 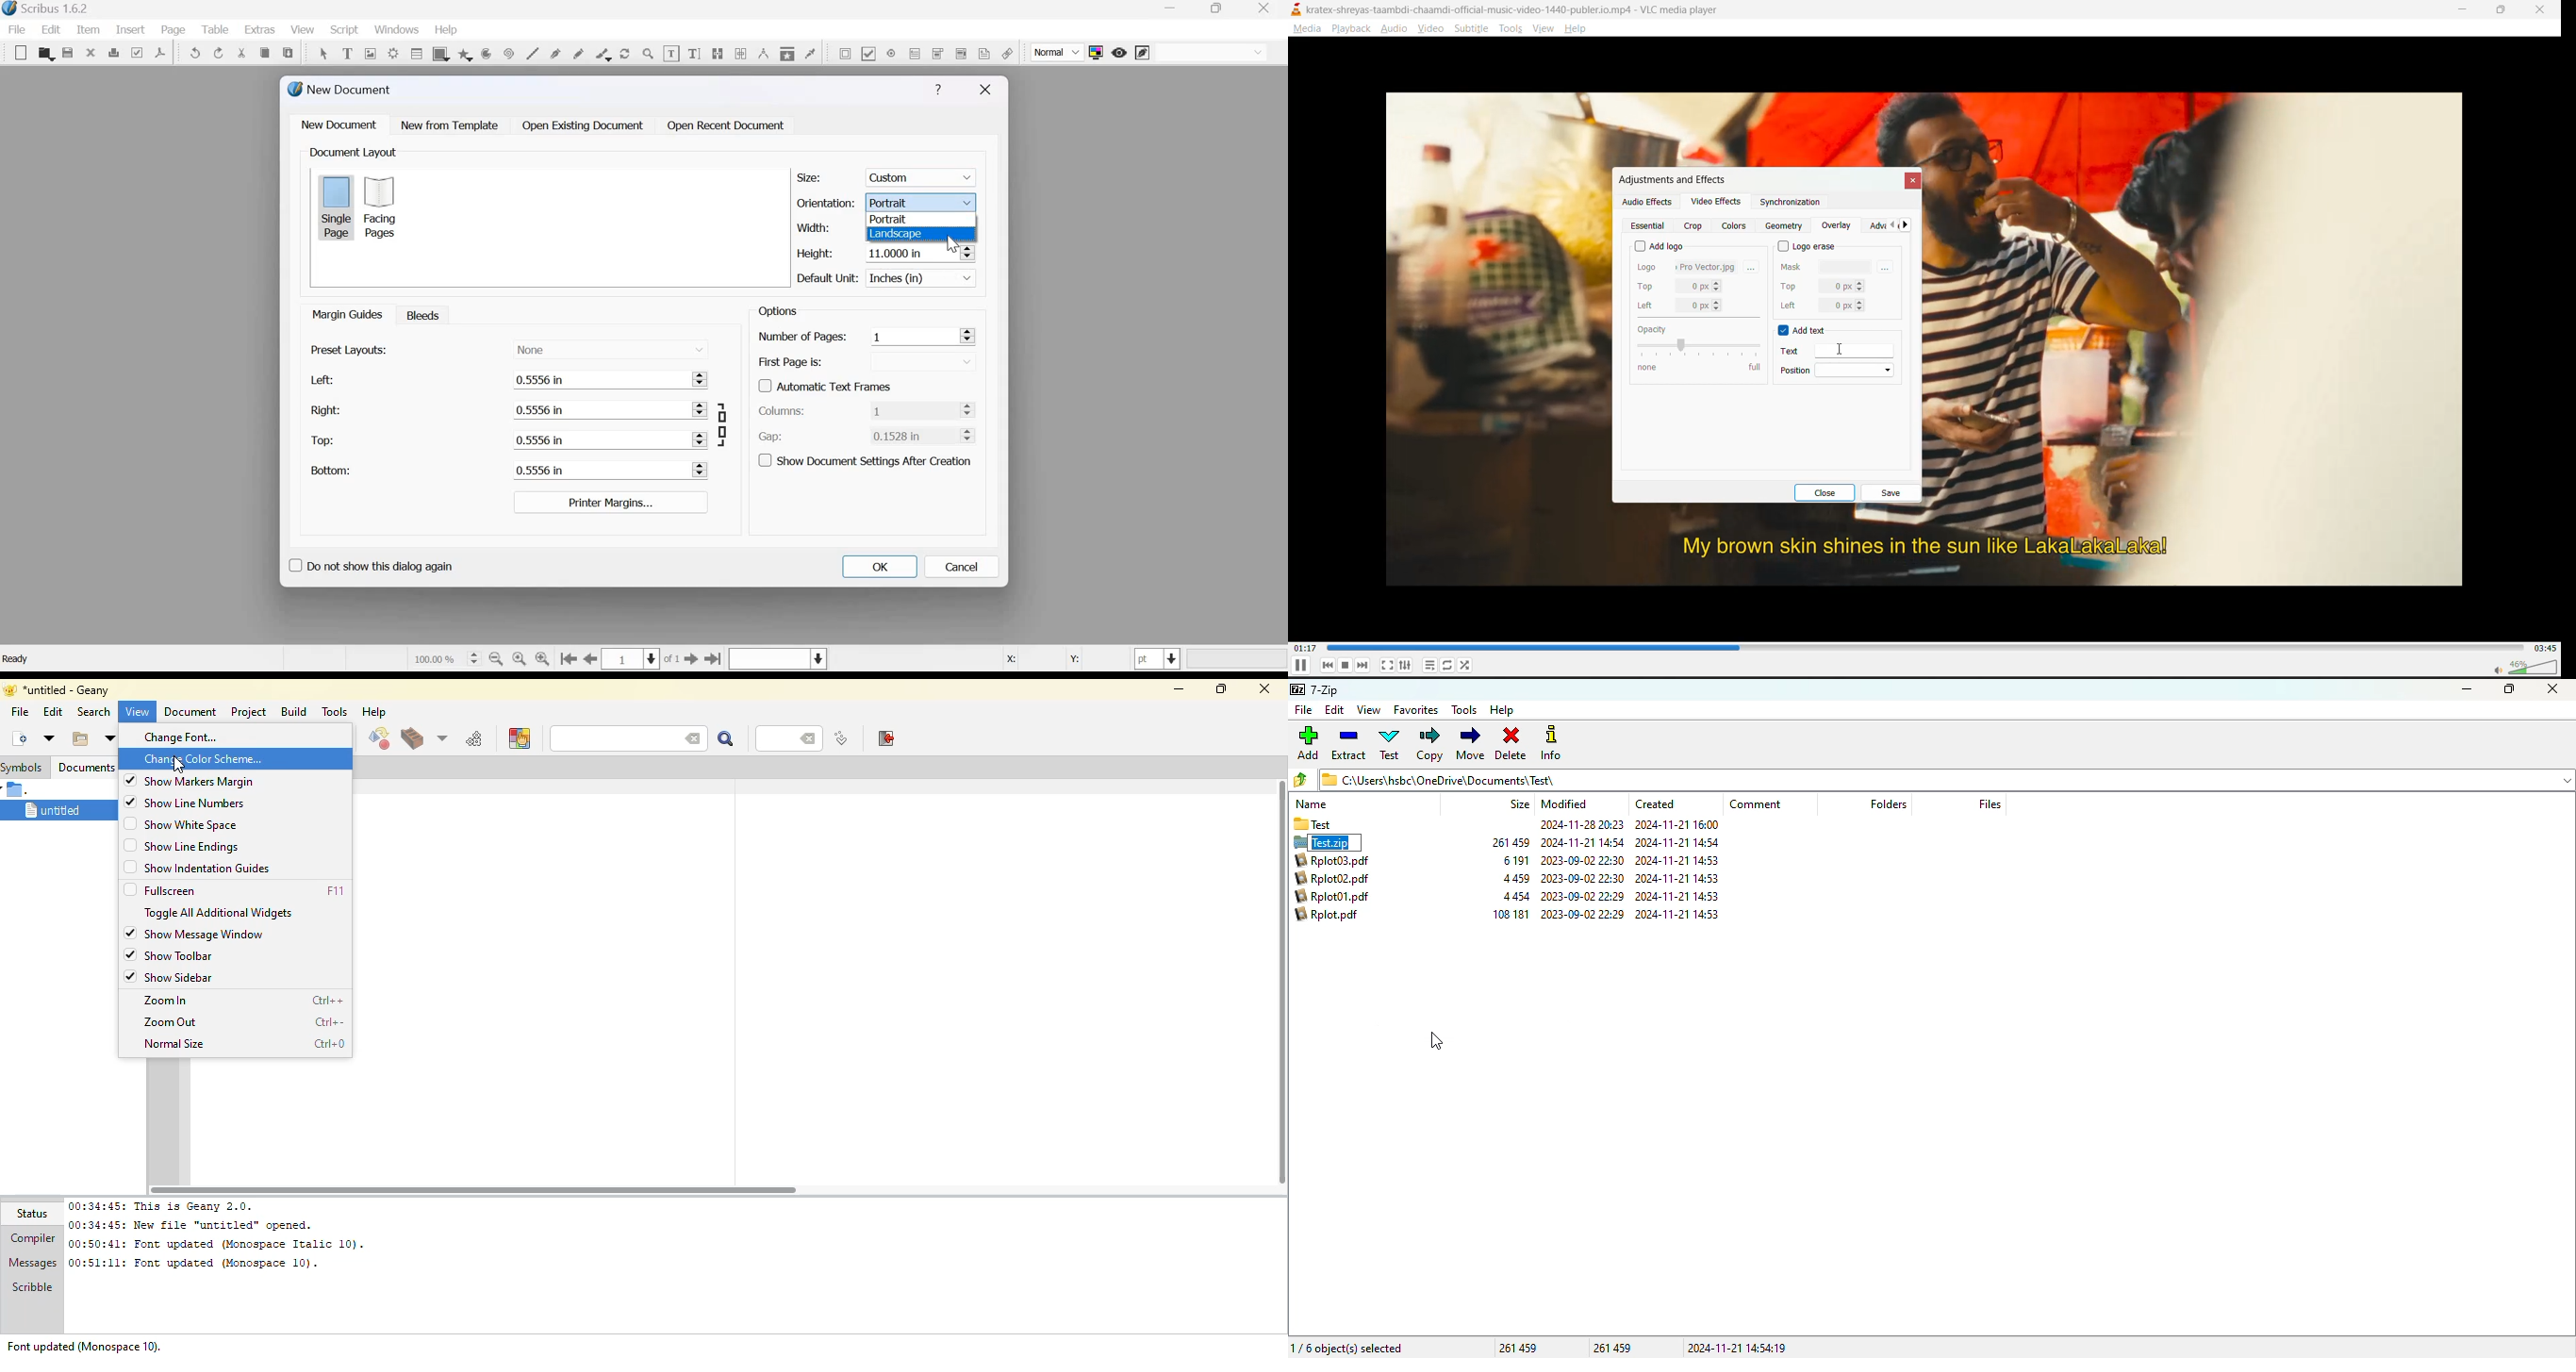 What do you see at coordinates (890, 219) in the screenshot?
I see `Potrait` at bounding box center [890, 219].